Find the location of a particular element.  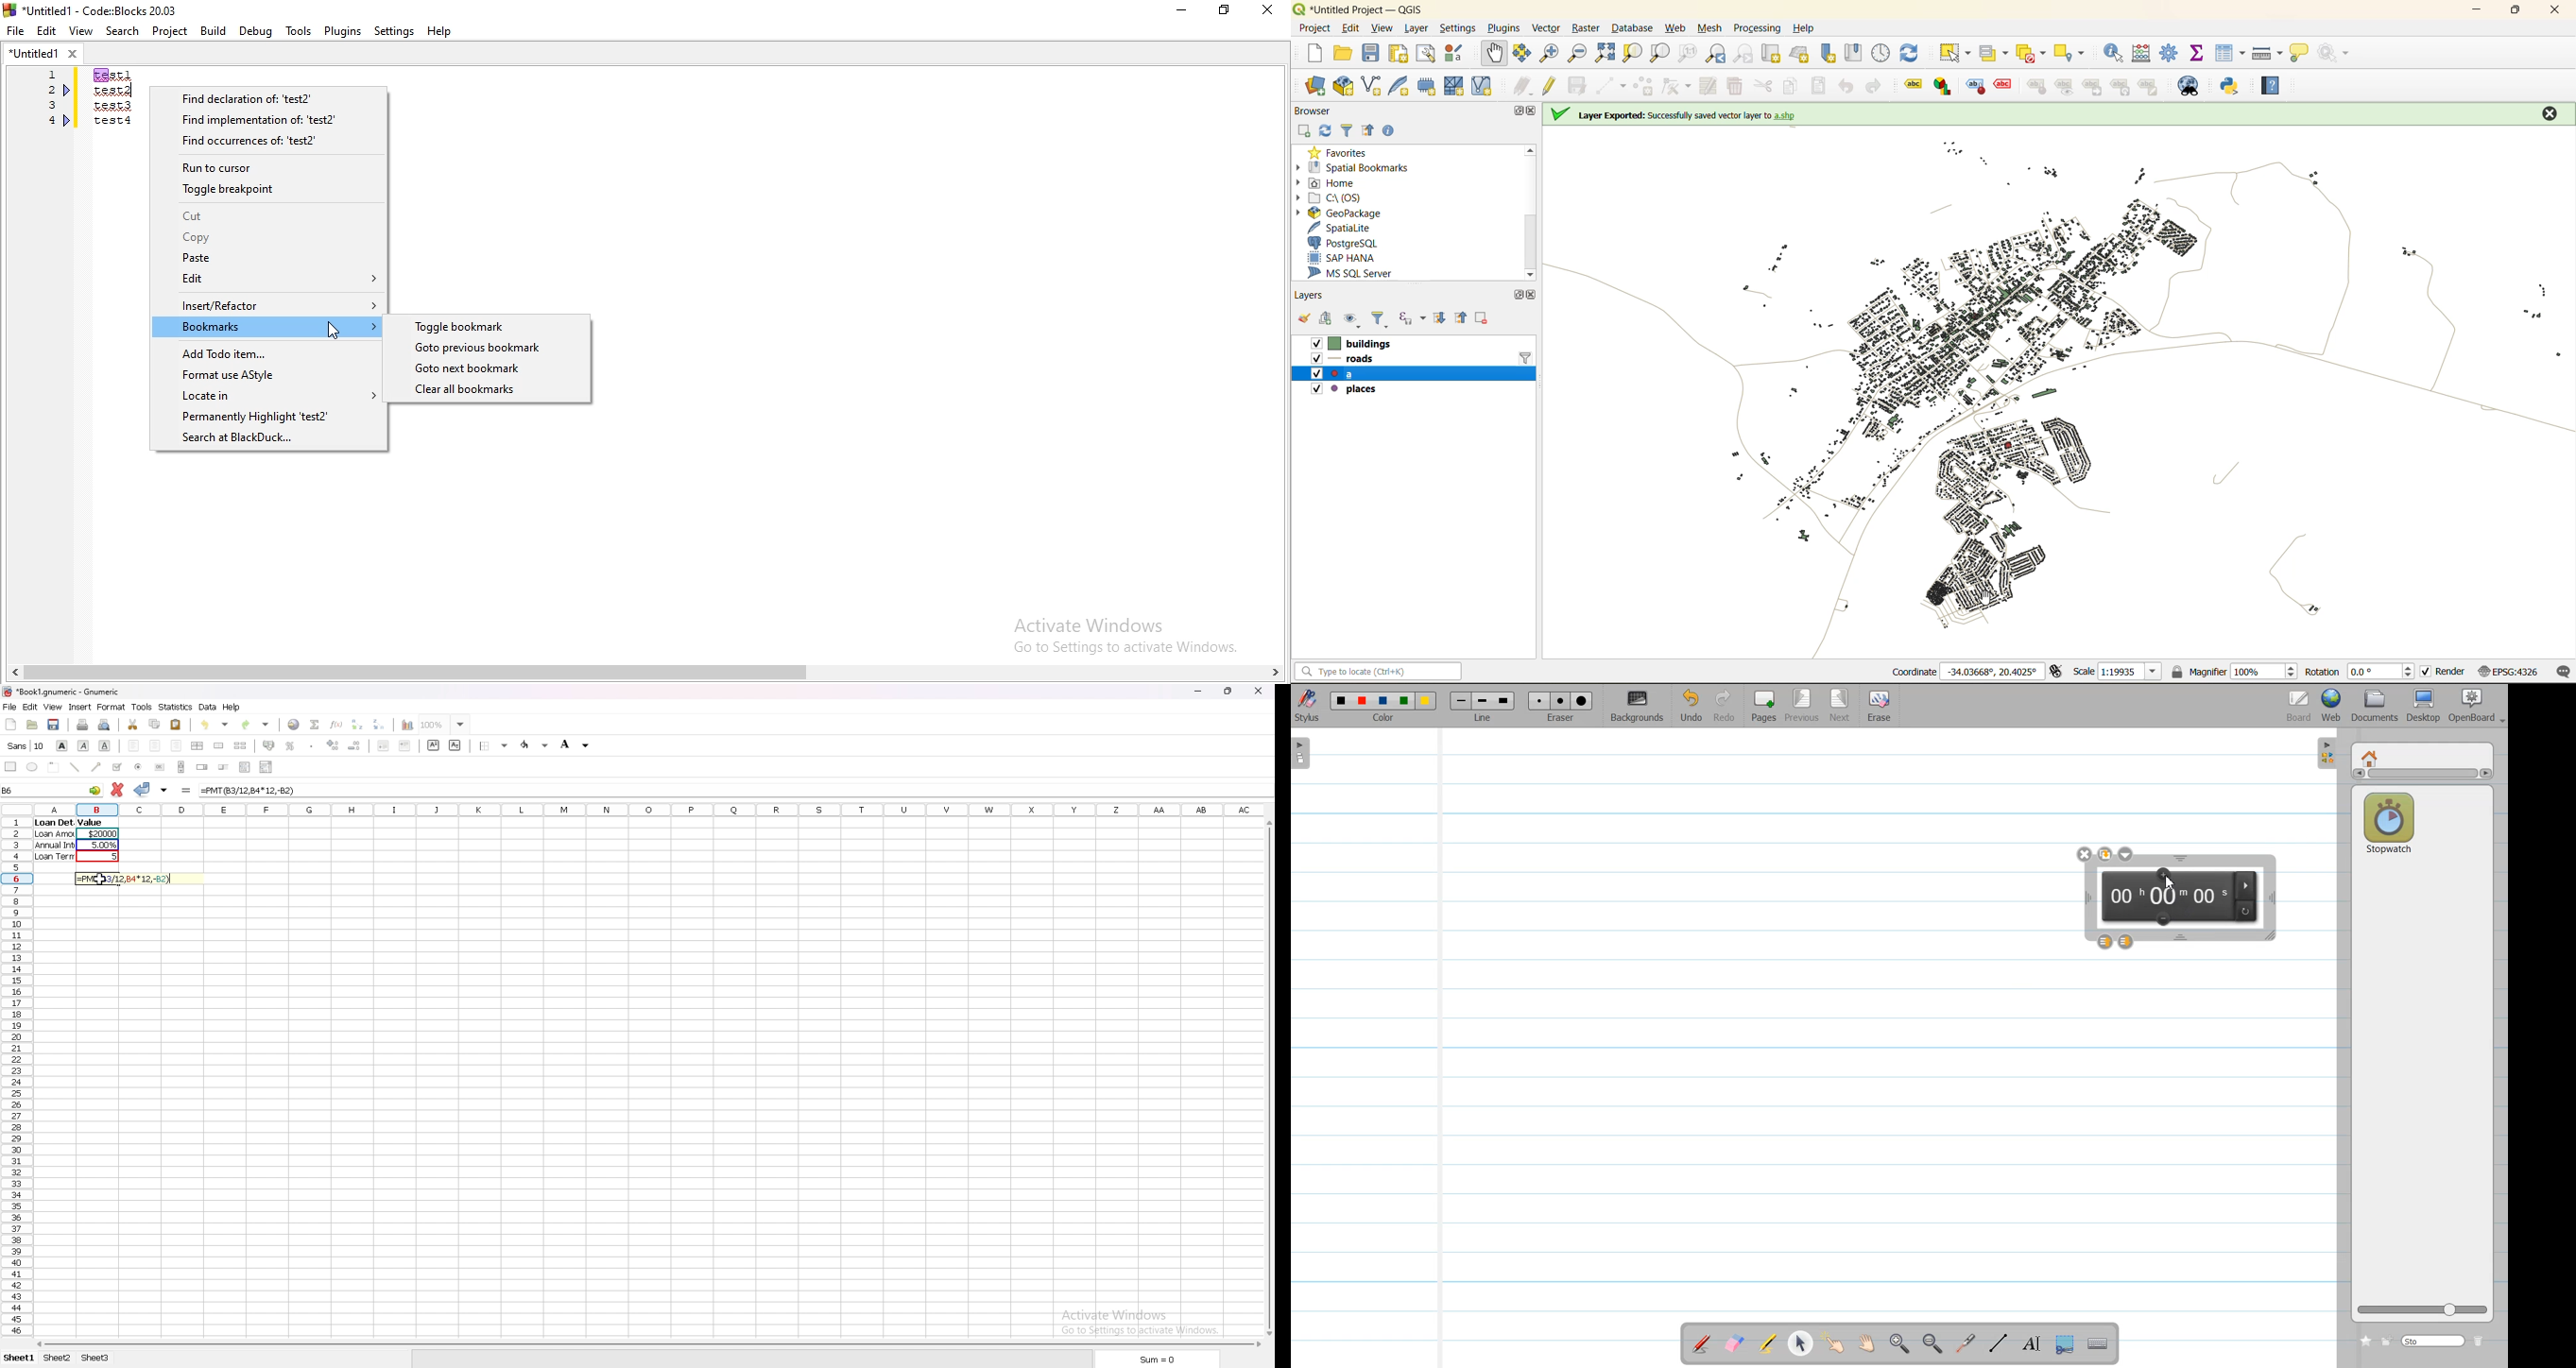

summation is located at coordinates (316, 725).